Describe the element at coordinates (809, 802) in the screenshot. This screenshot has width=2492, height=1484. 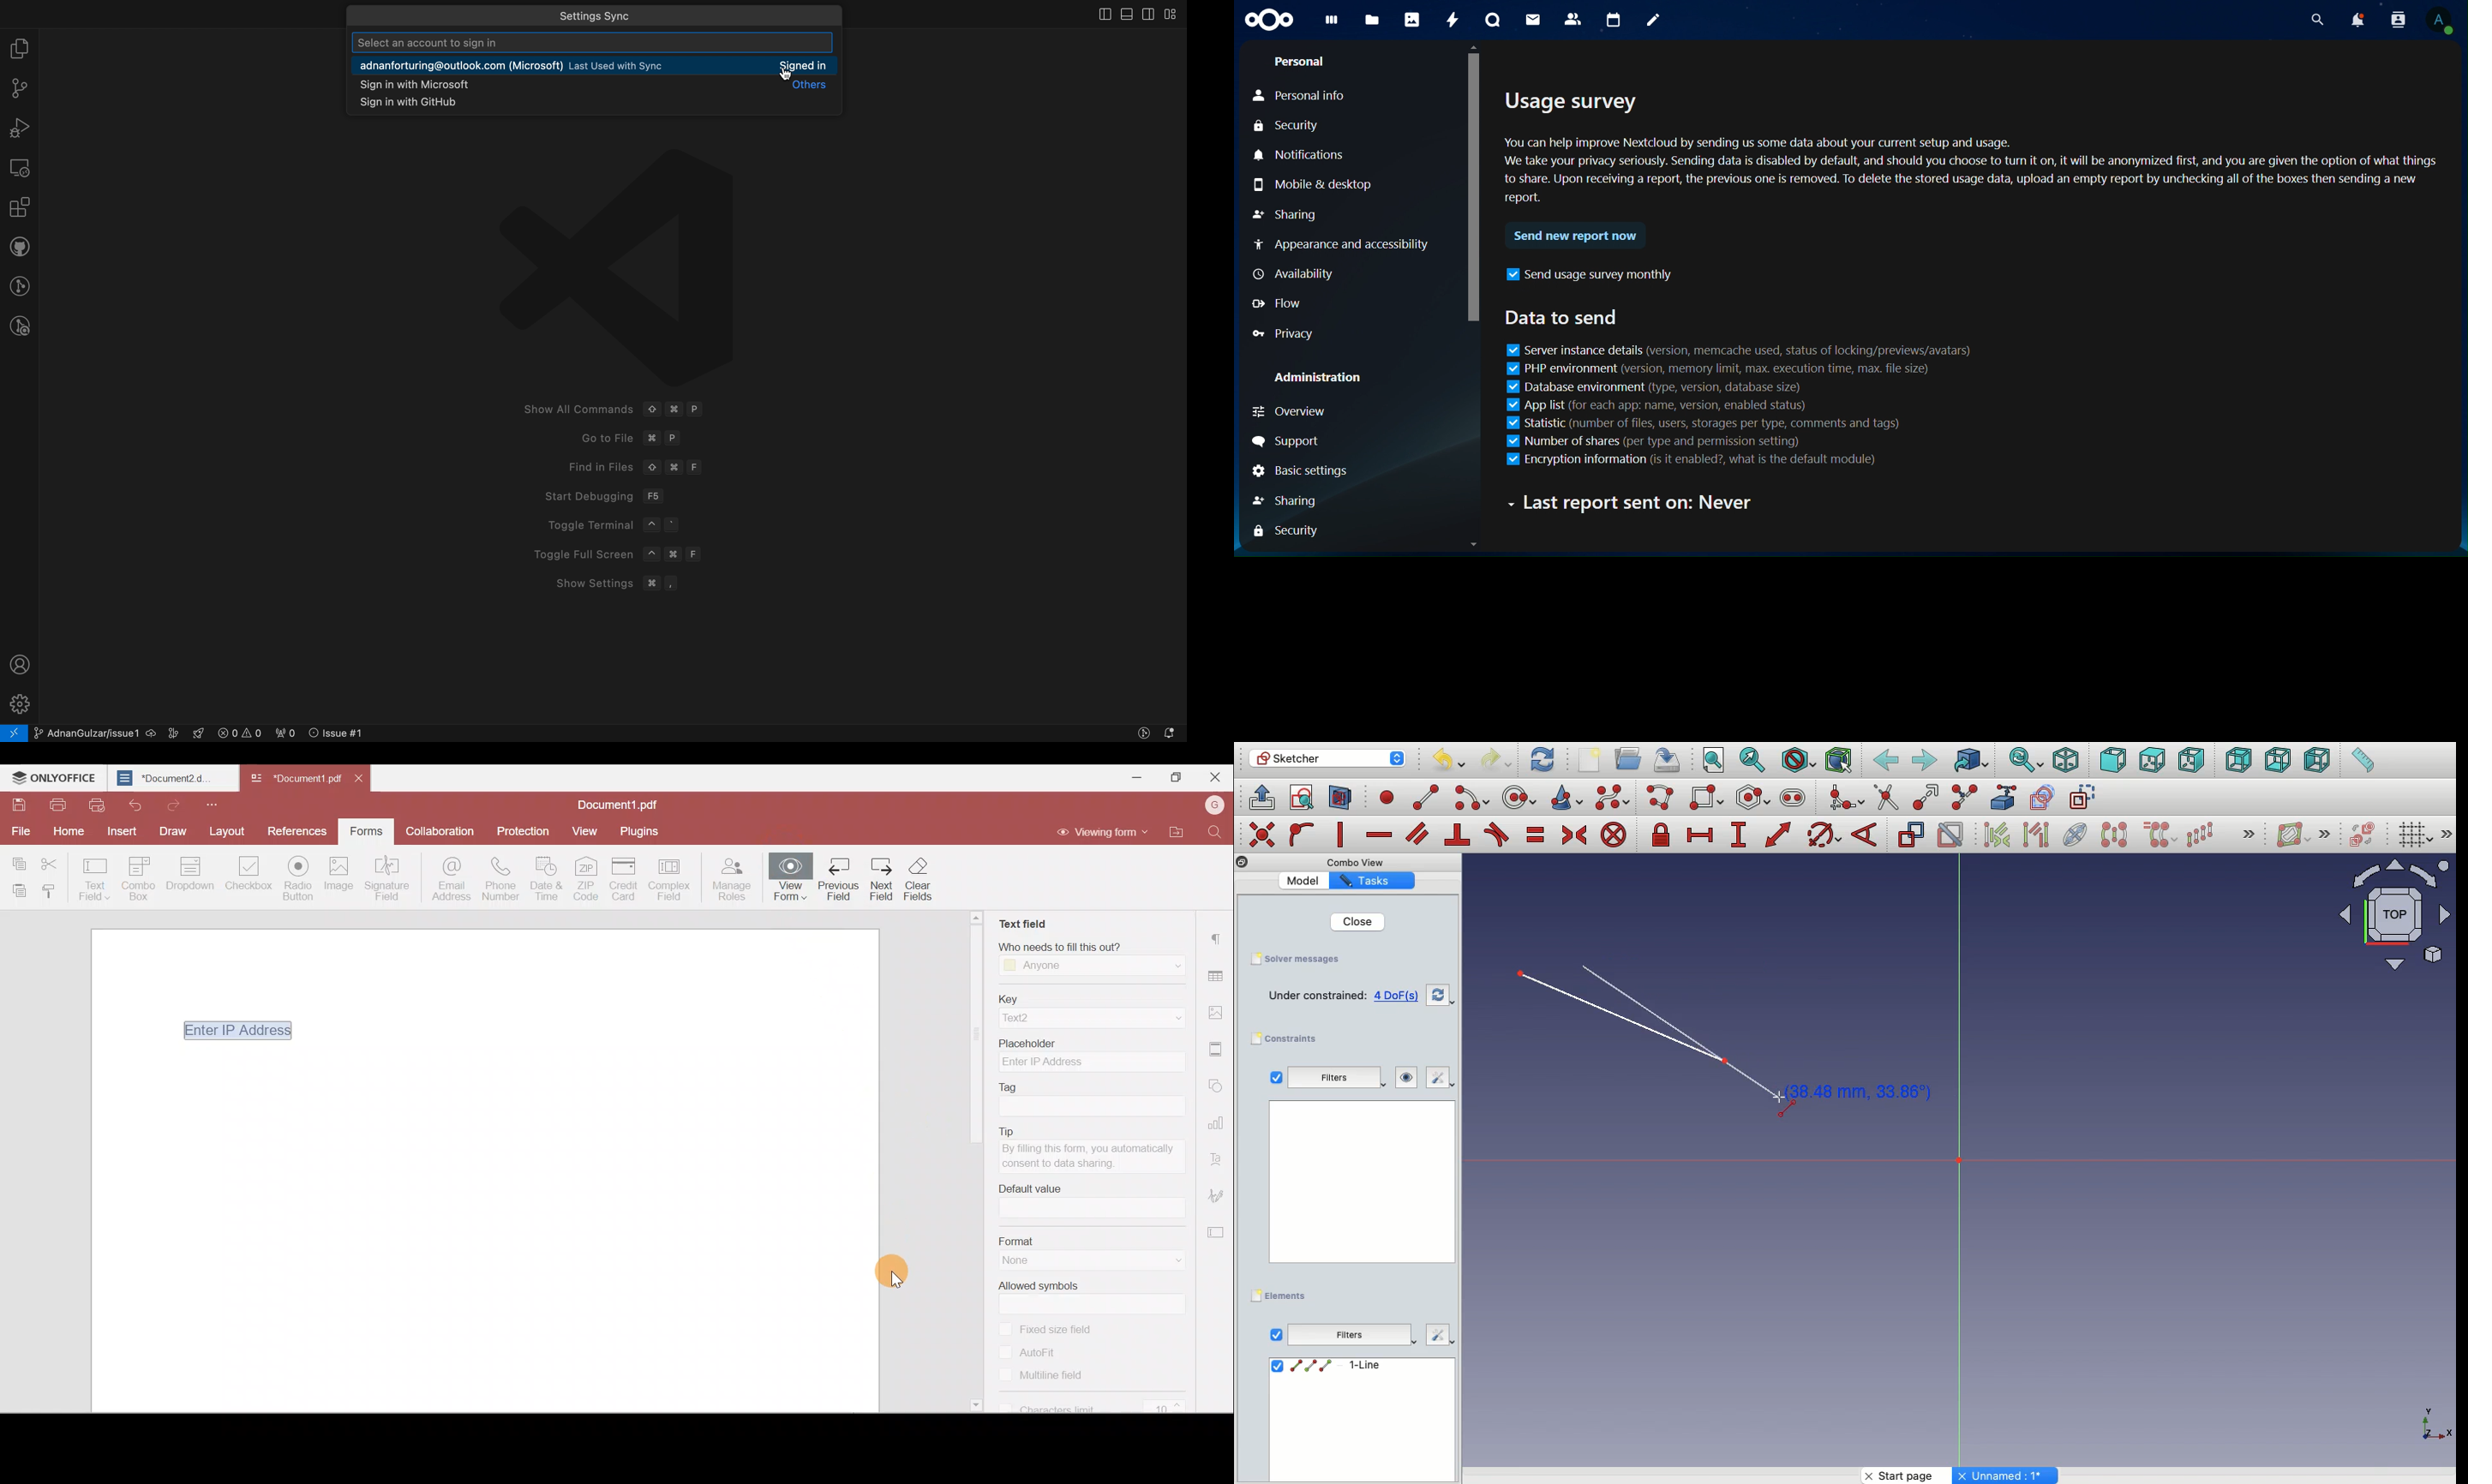
I see `Cursor on view form` at that location.